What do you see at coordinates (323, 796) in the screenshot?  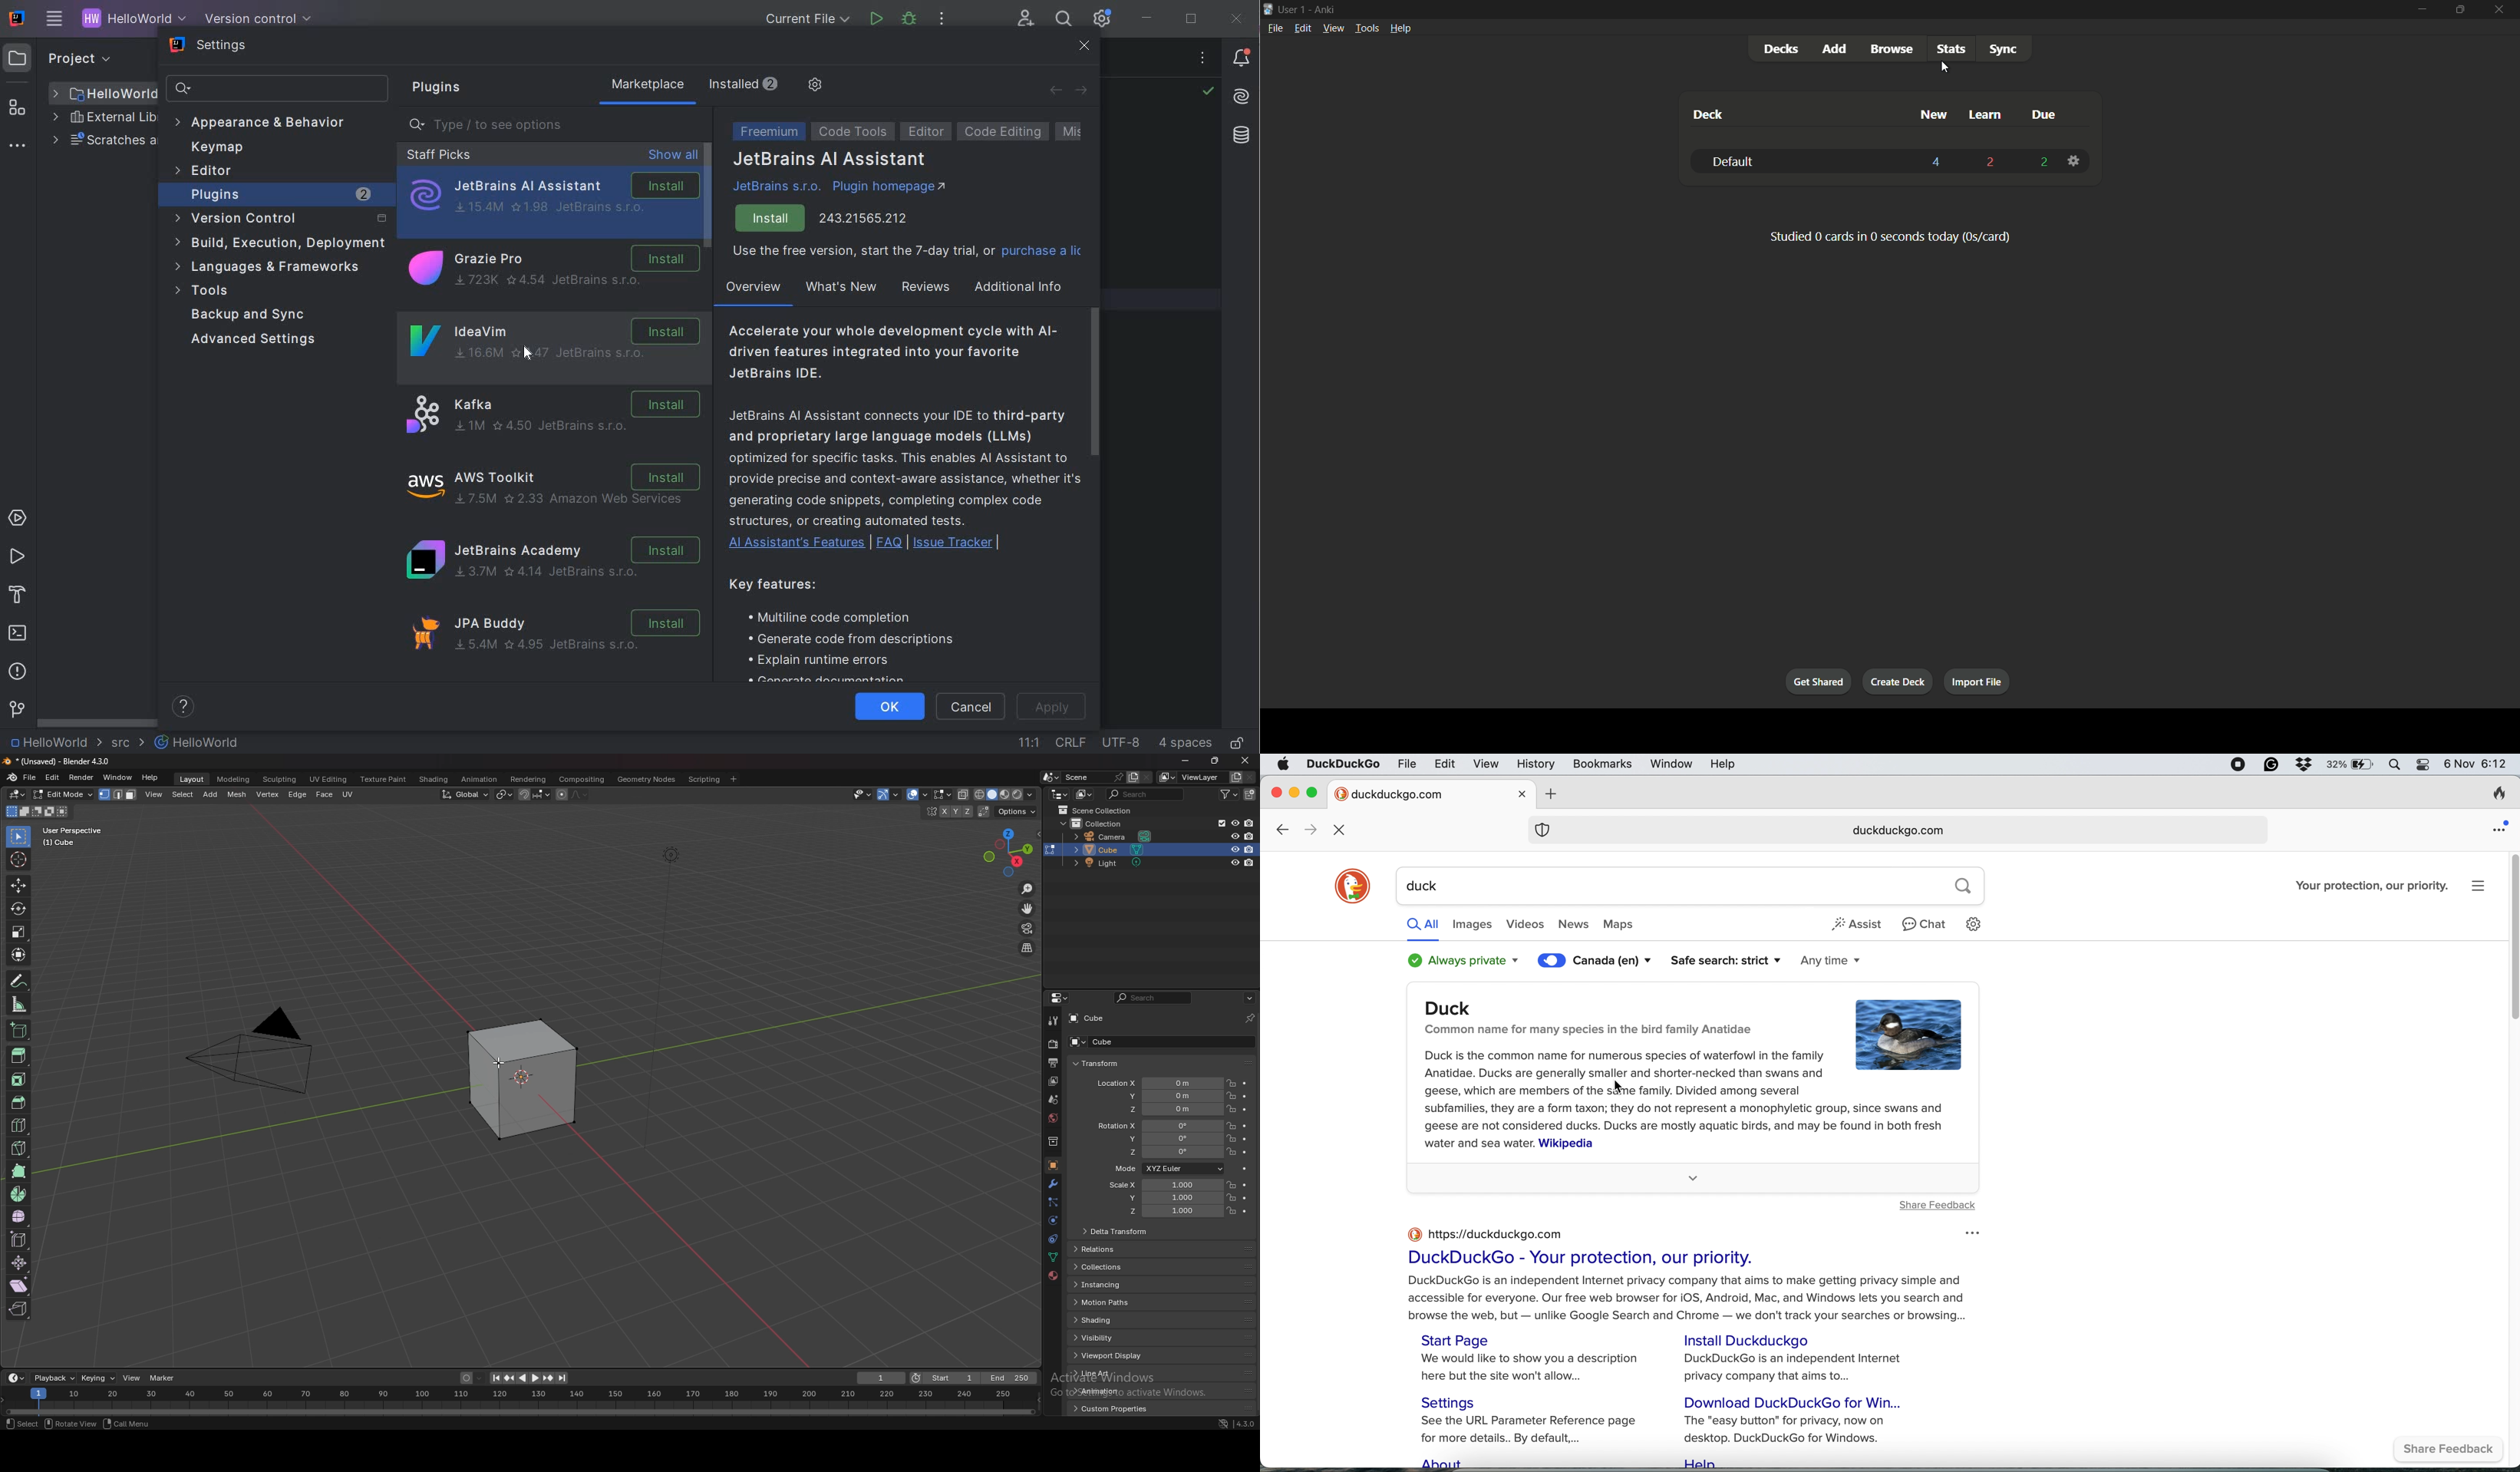 I see `face` at bounding box center [323, 796].